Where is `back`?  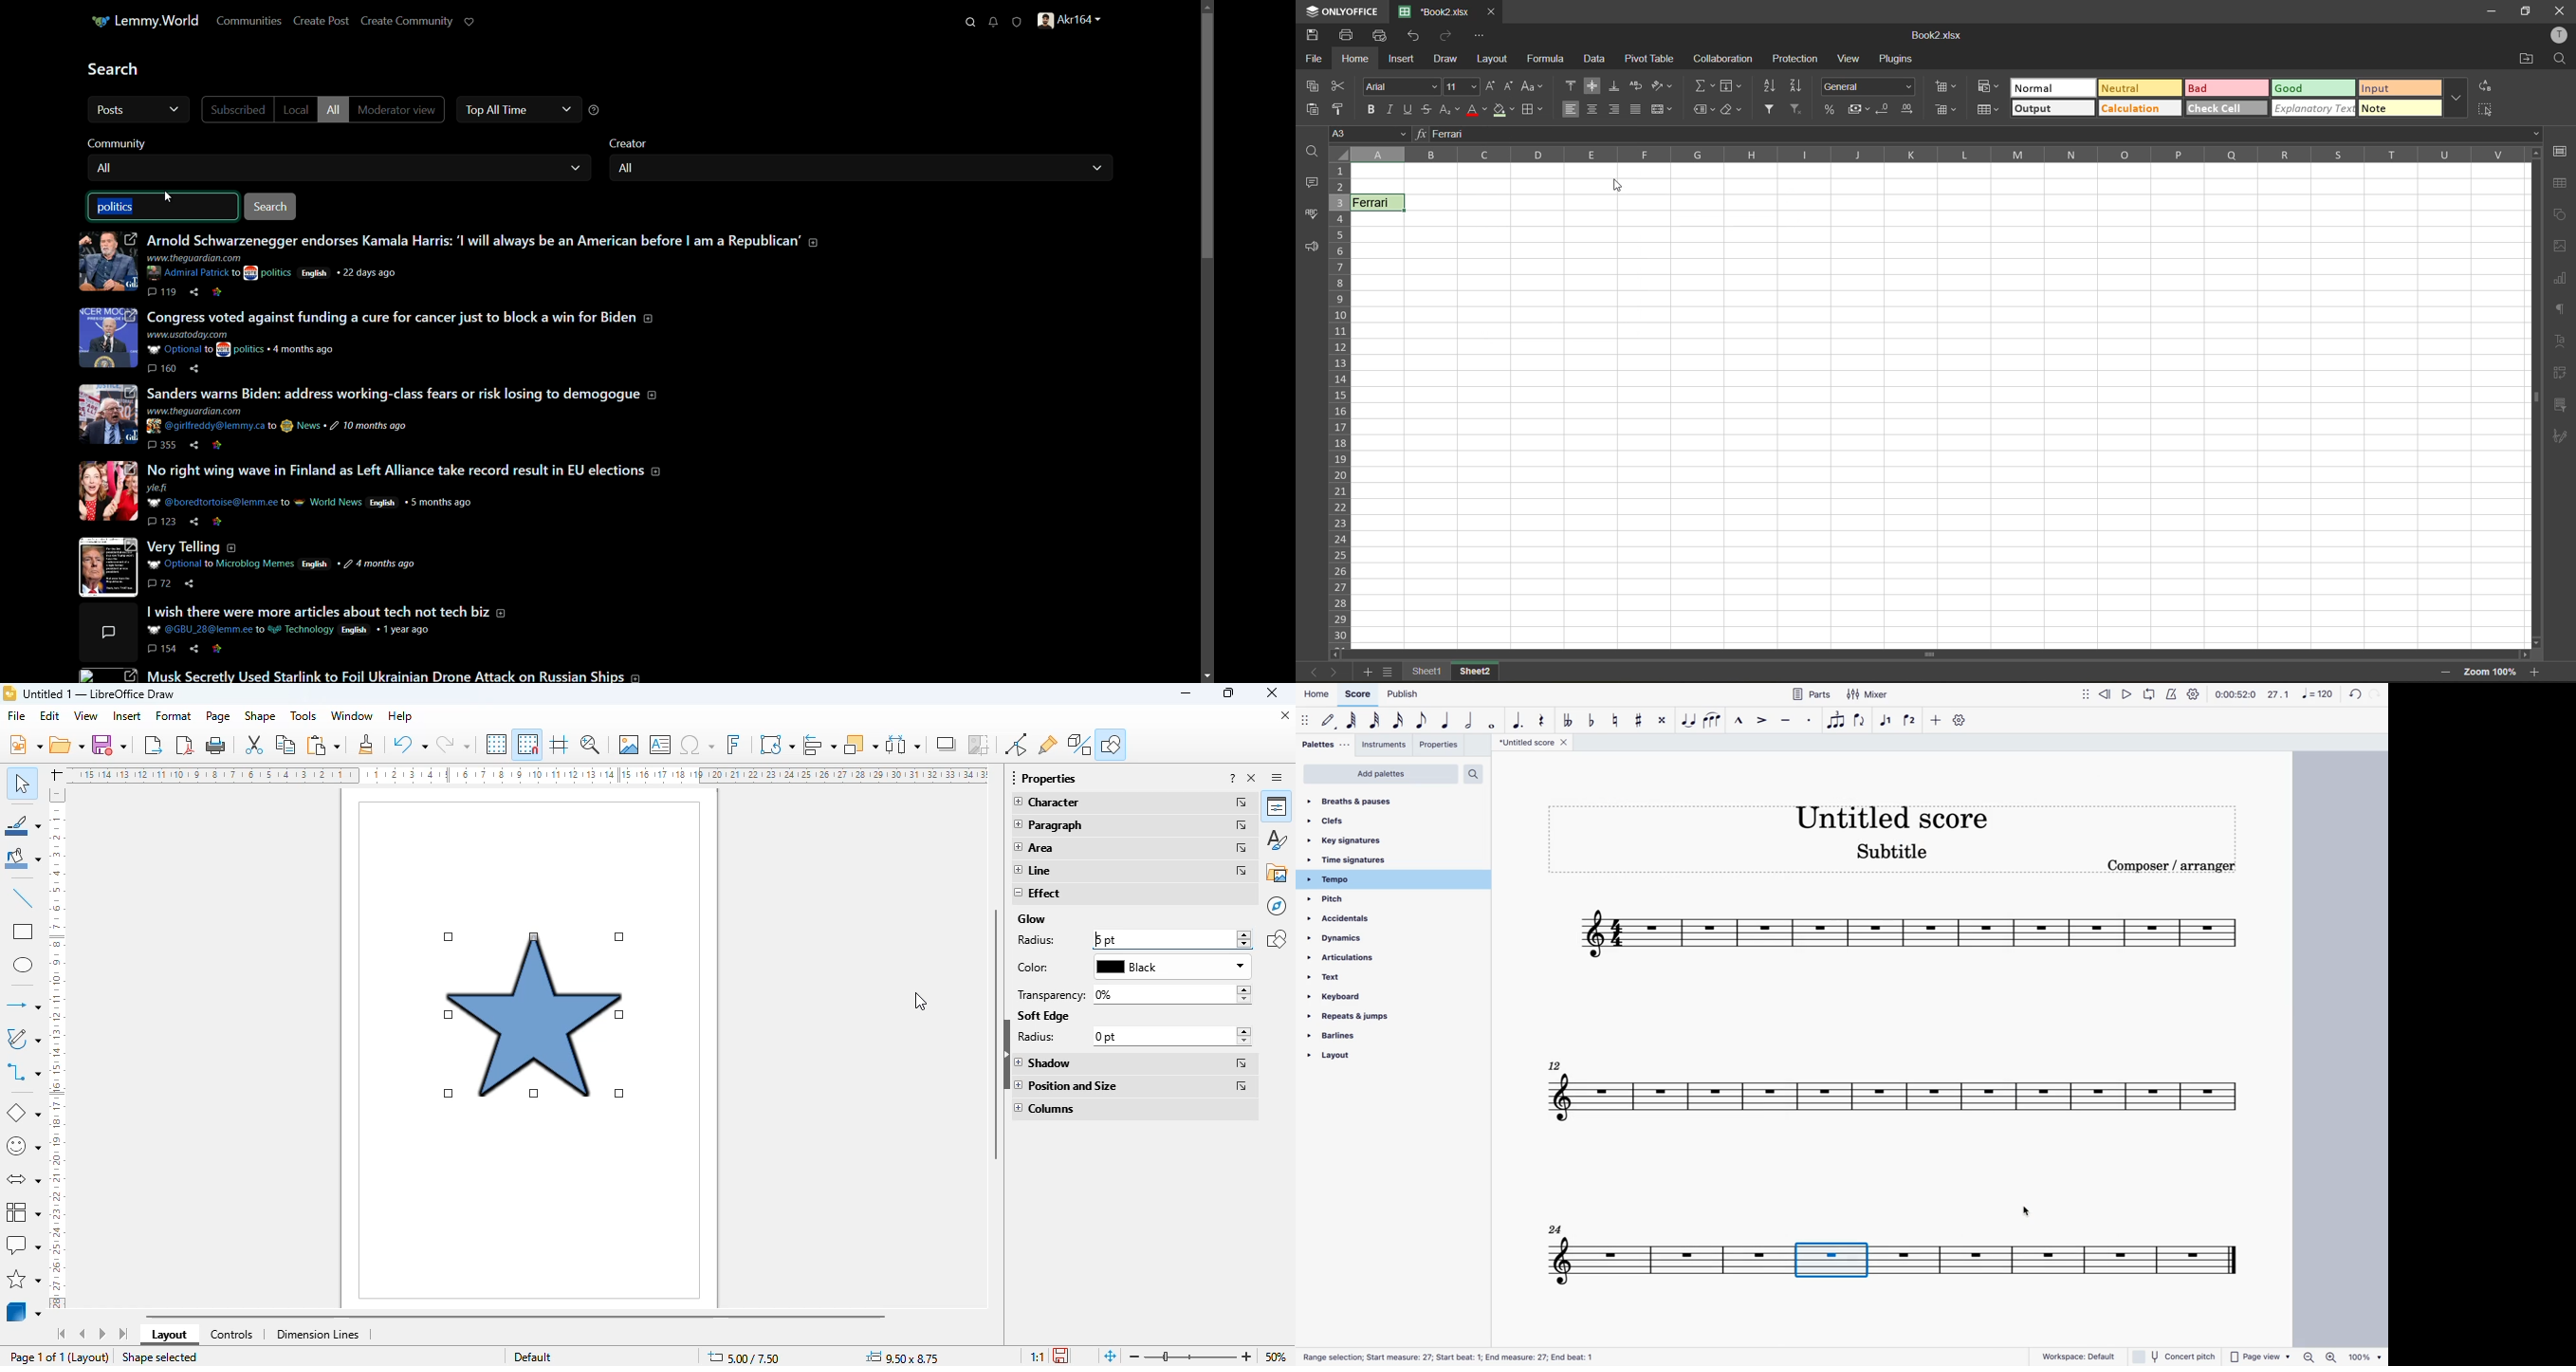
back is located at coordinates (2352, 695).